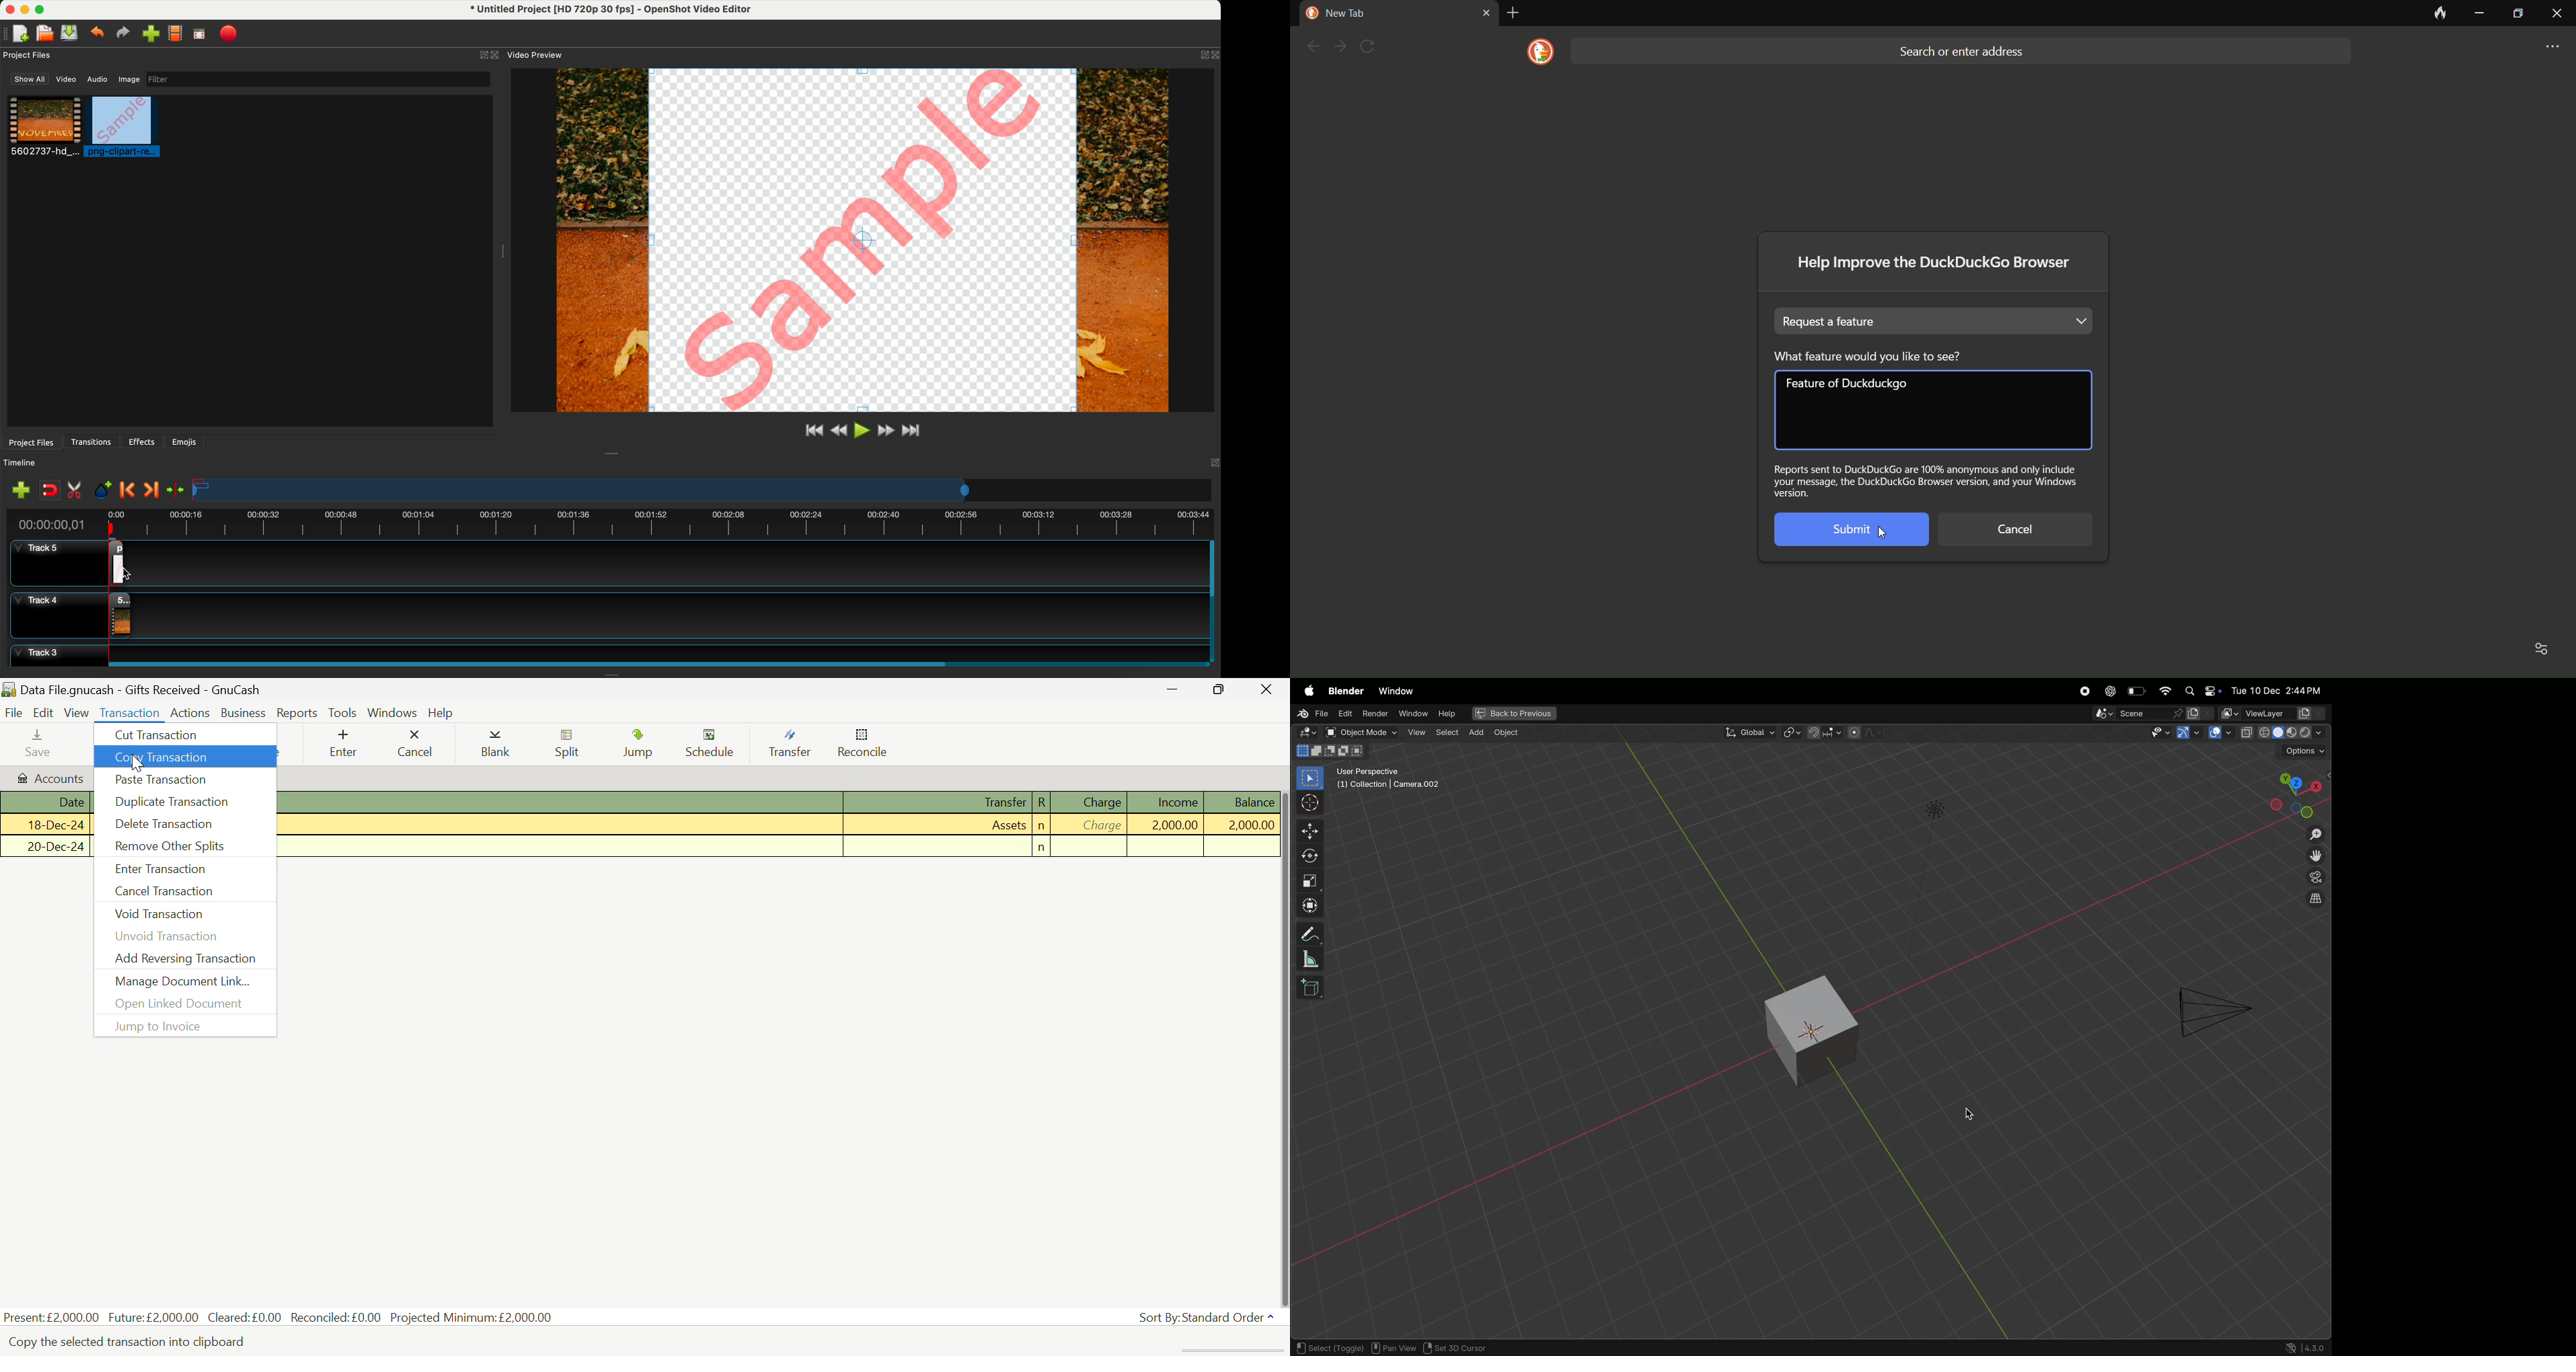 This screenshot has width=2576, height=1372. I want to click on image, so click(127, 80).